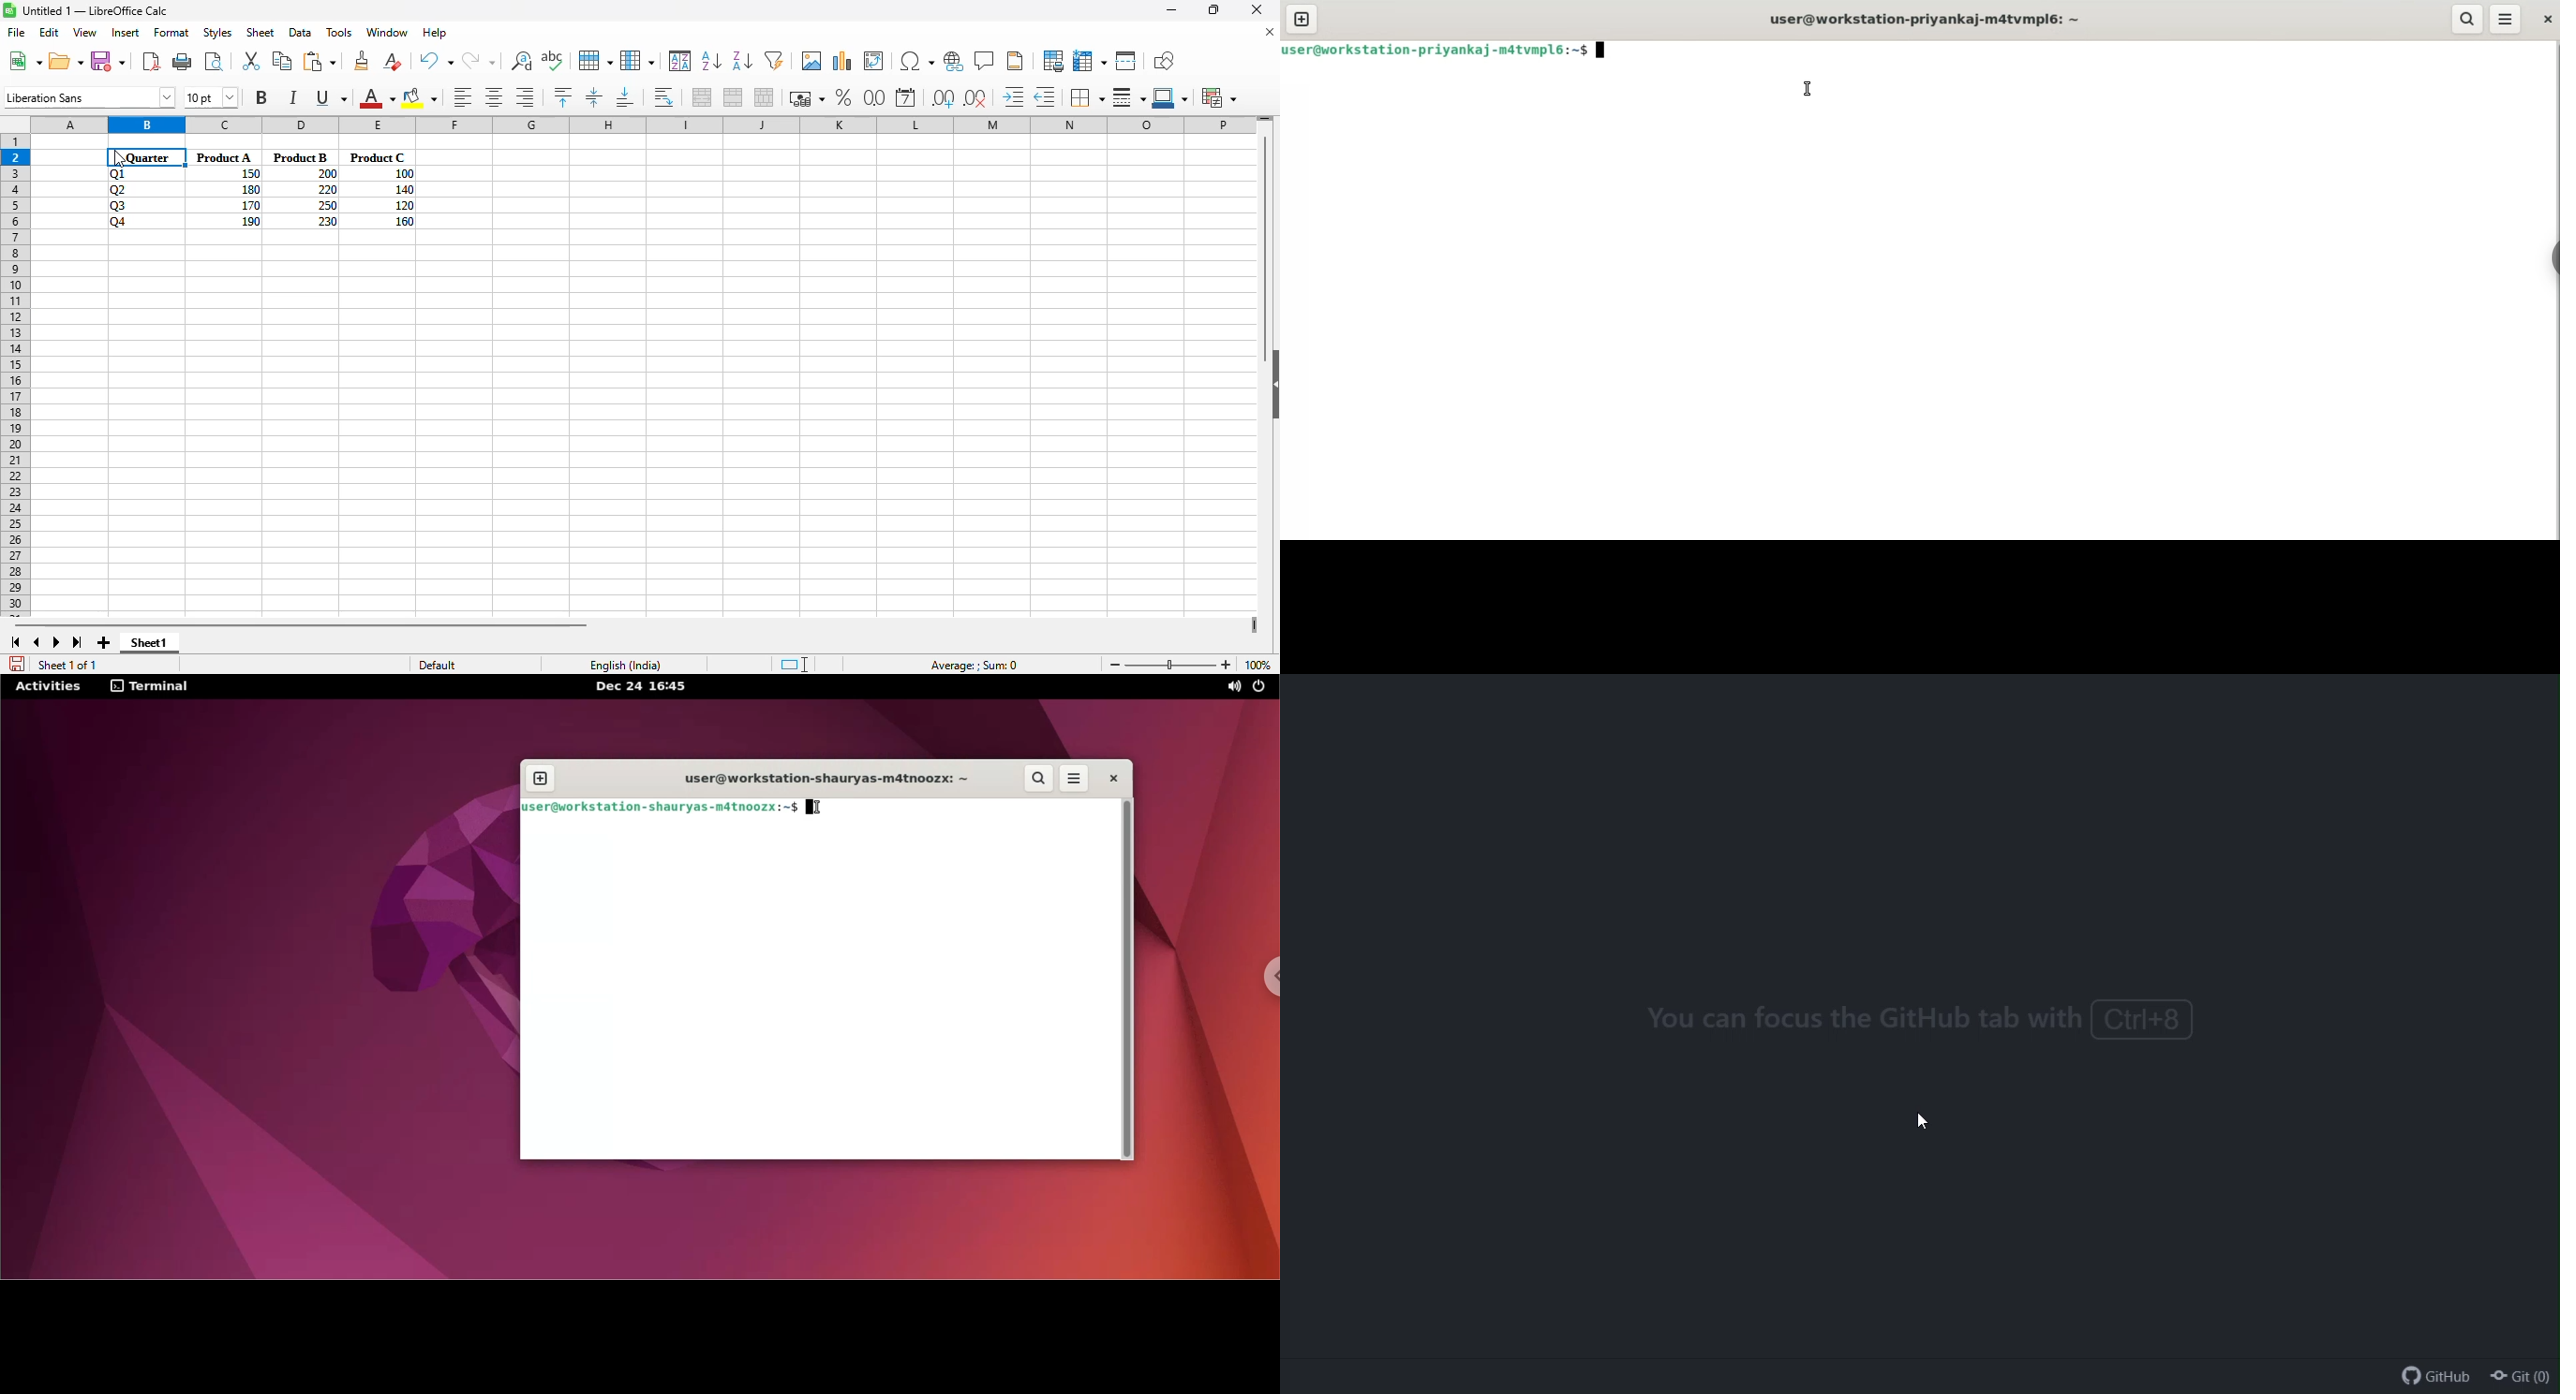 The height and width of the screenshot is (1400, 2576). Describe the element at coordinates (1917, 1023) in the screenshot. I see `You can focus the GitHub tab with Ctrl+8` at that location.